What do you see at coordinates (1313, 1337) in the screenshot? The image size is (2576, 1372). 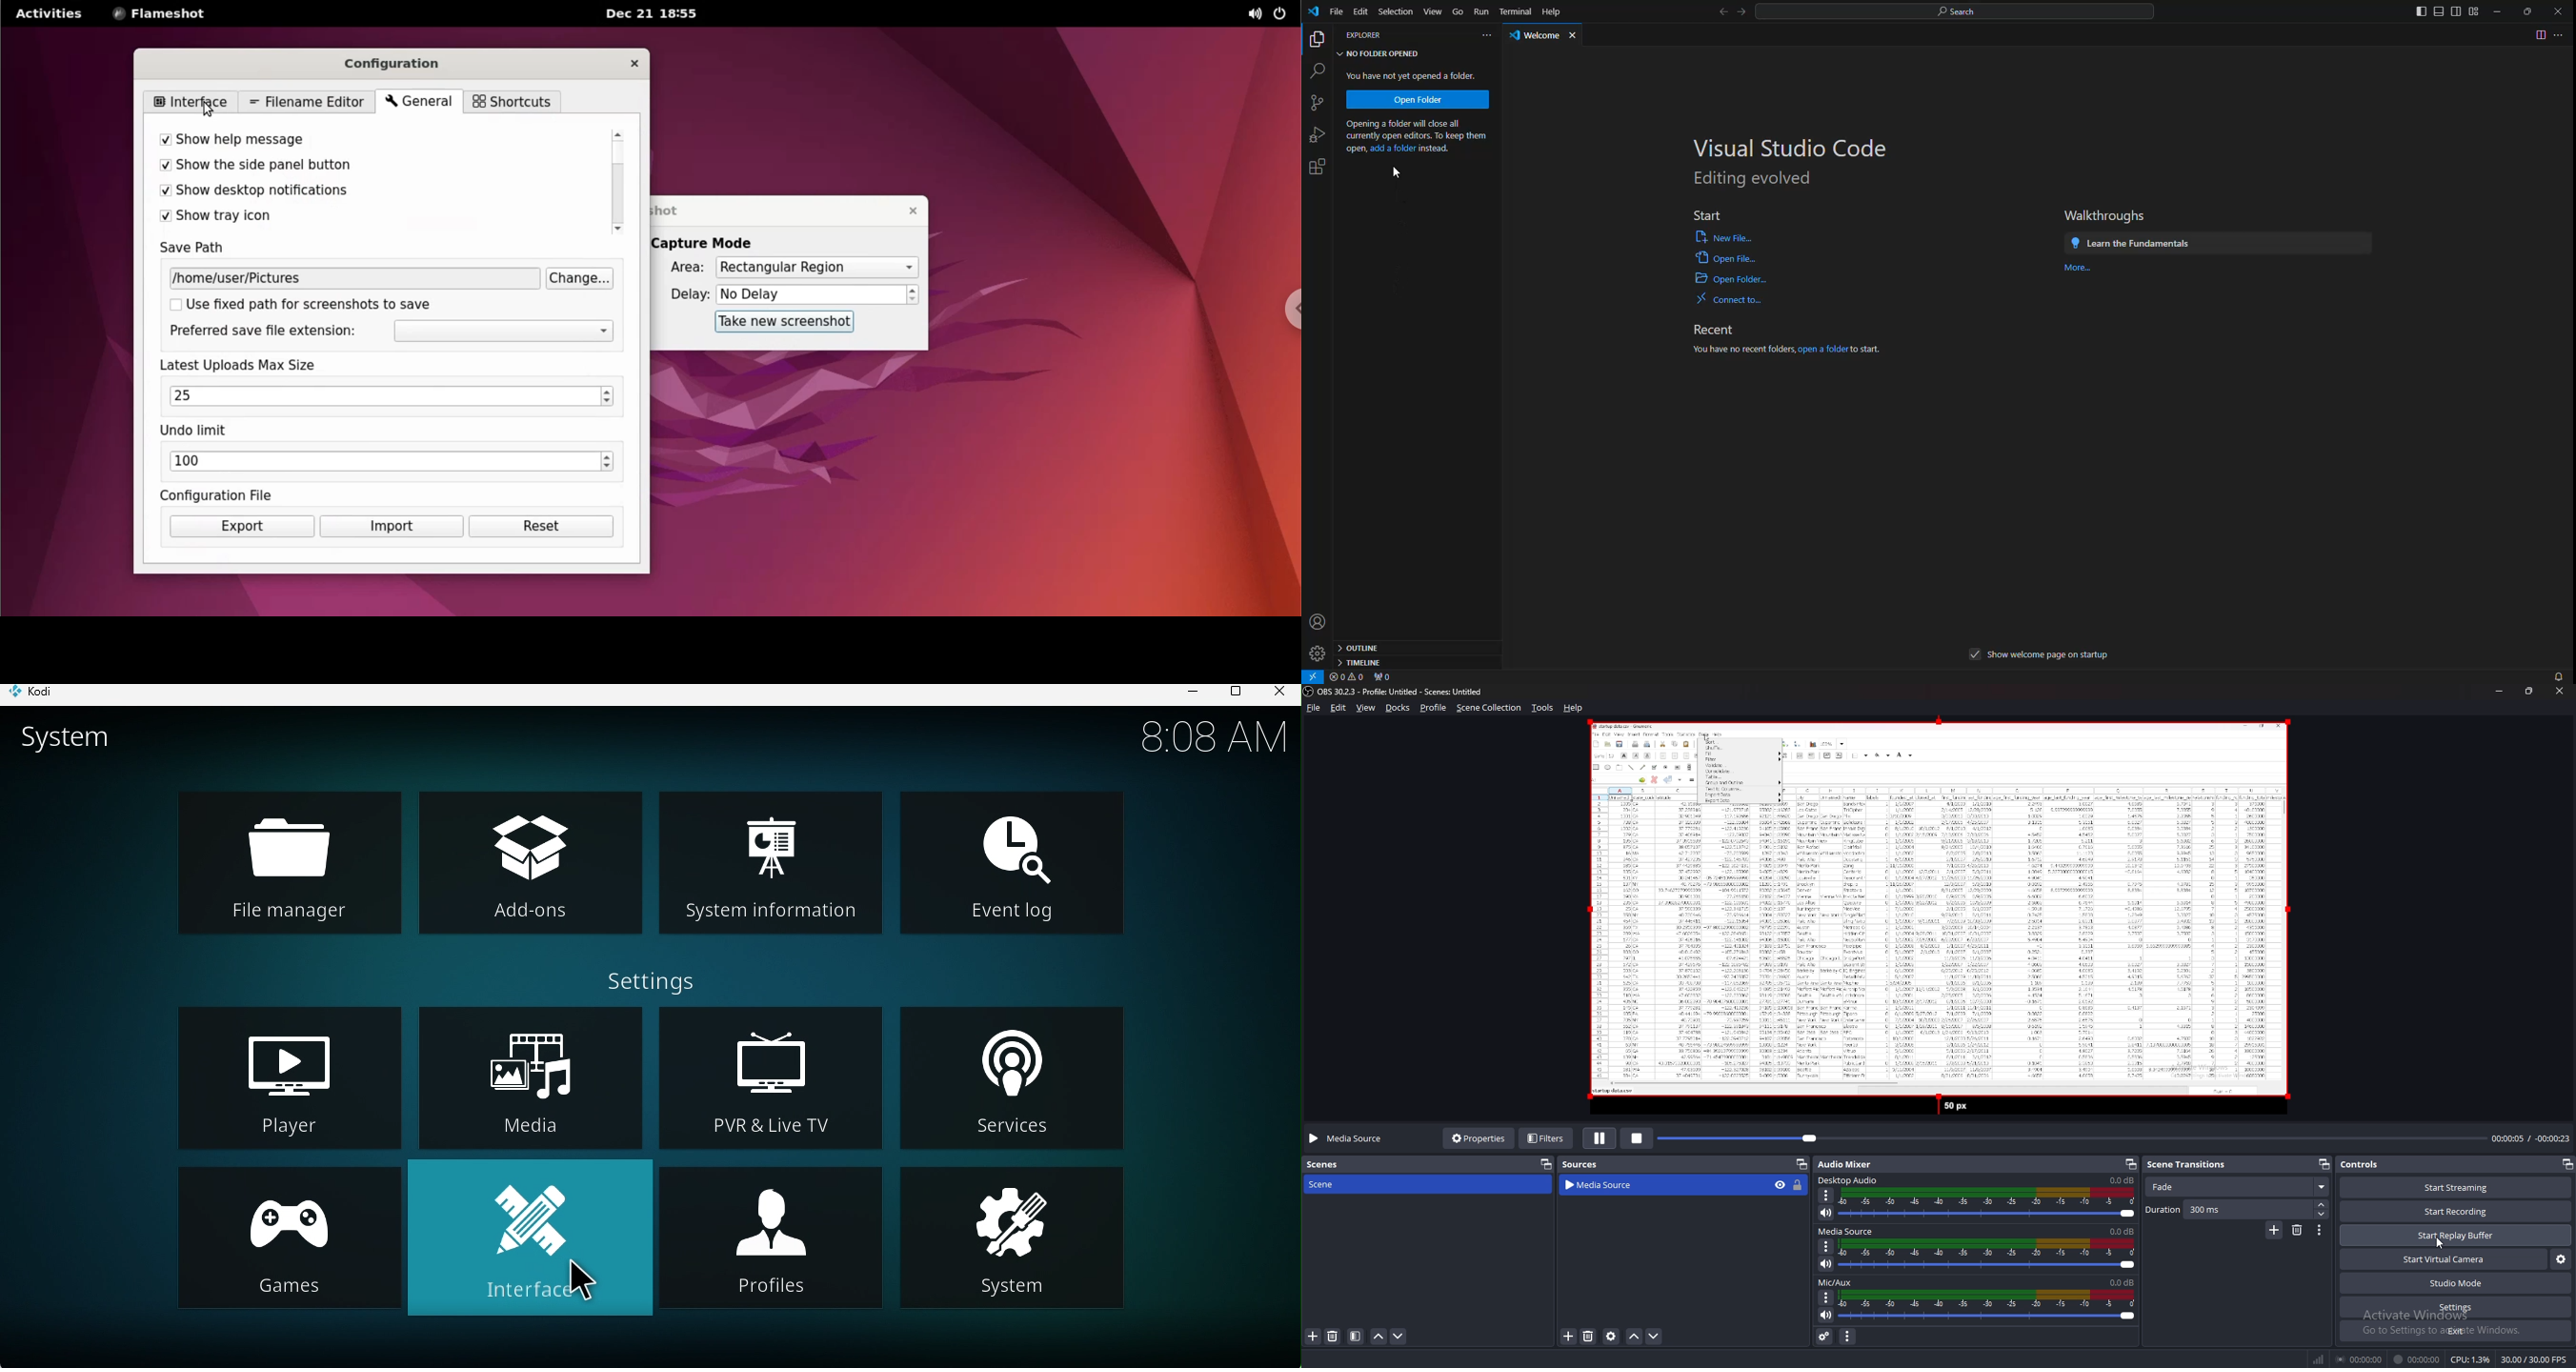 I see `add scene` at bounding box center [1313, 1337].